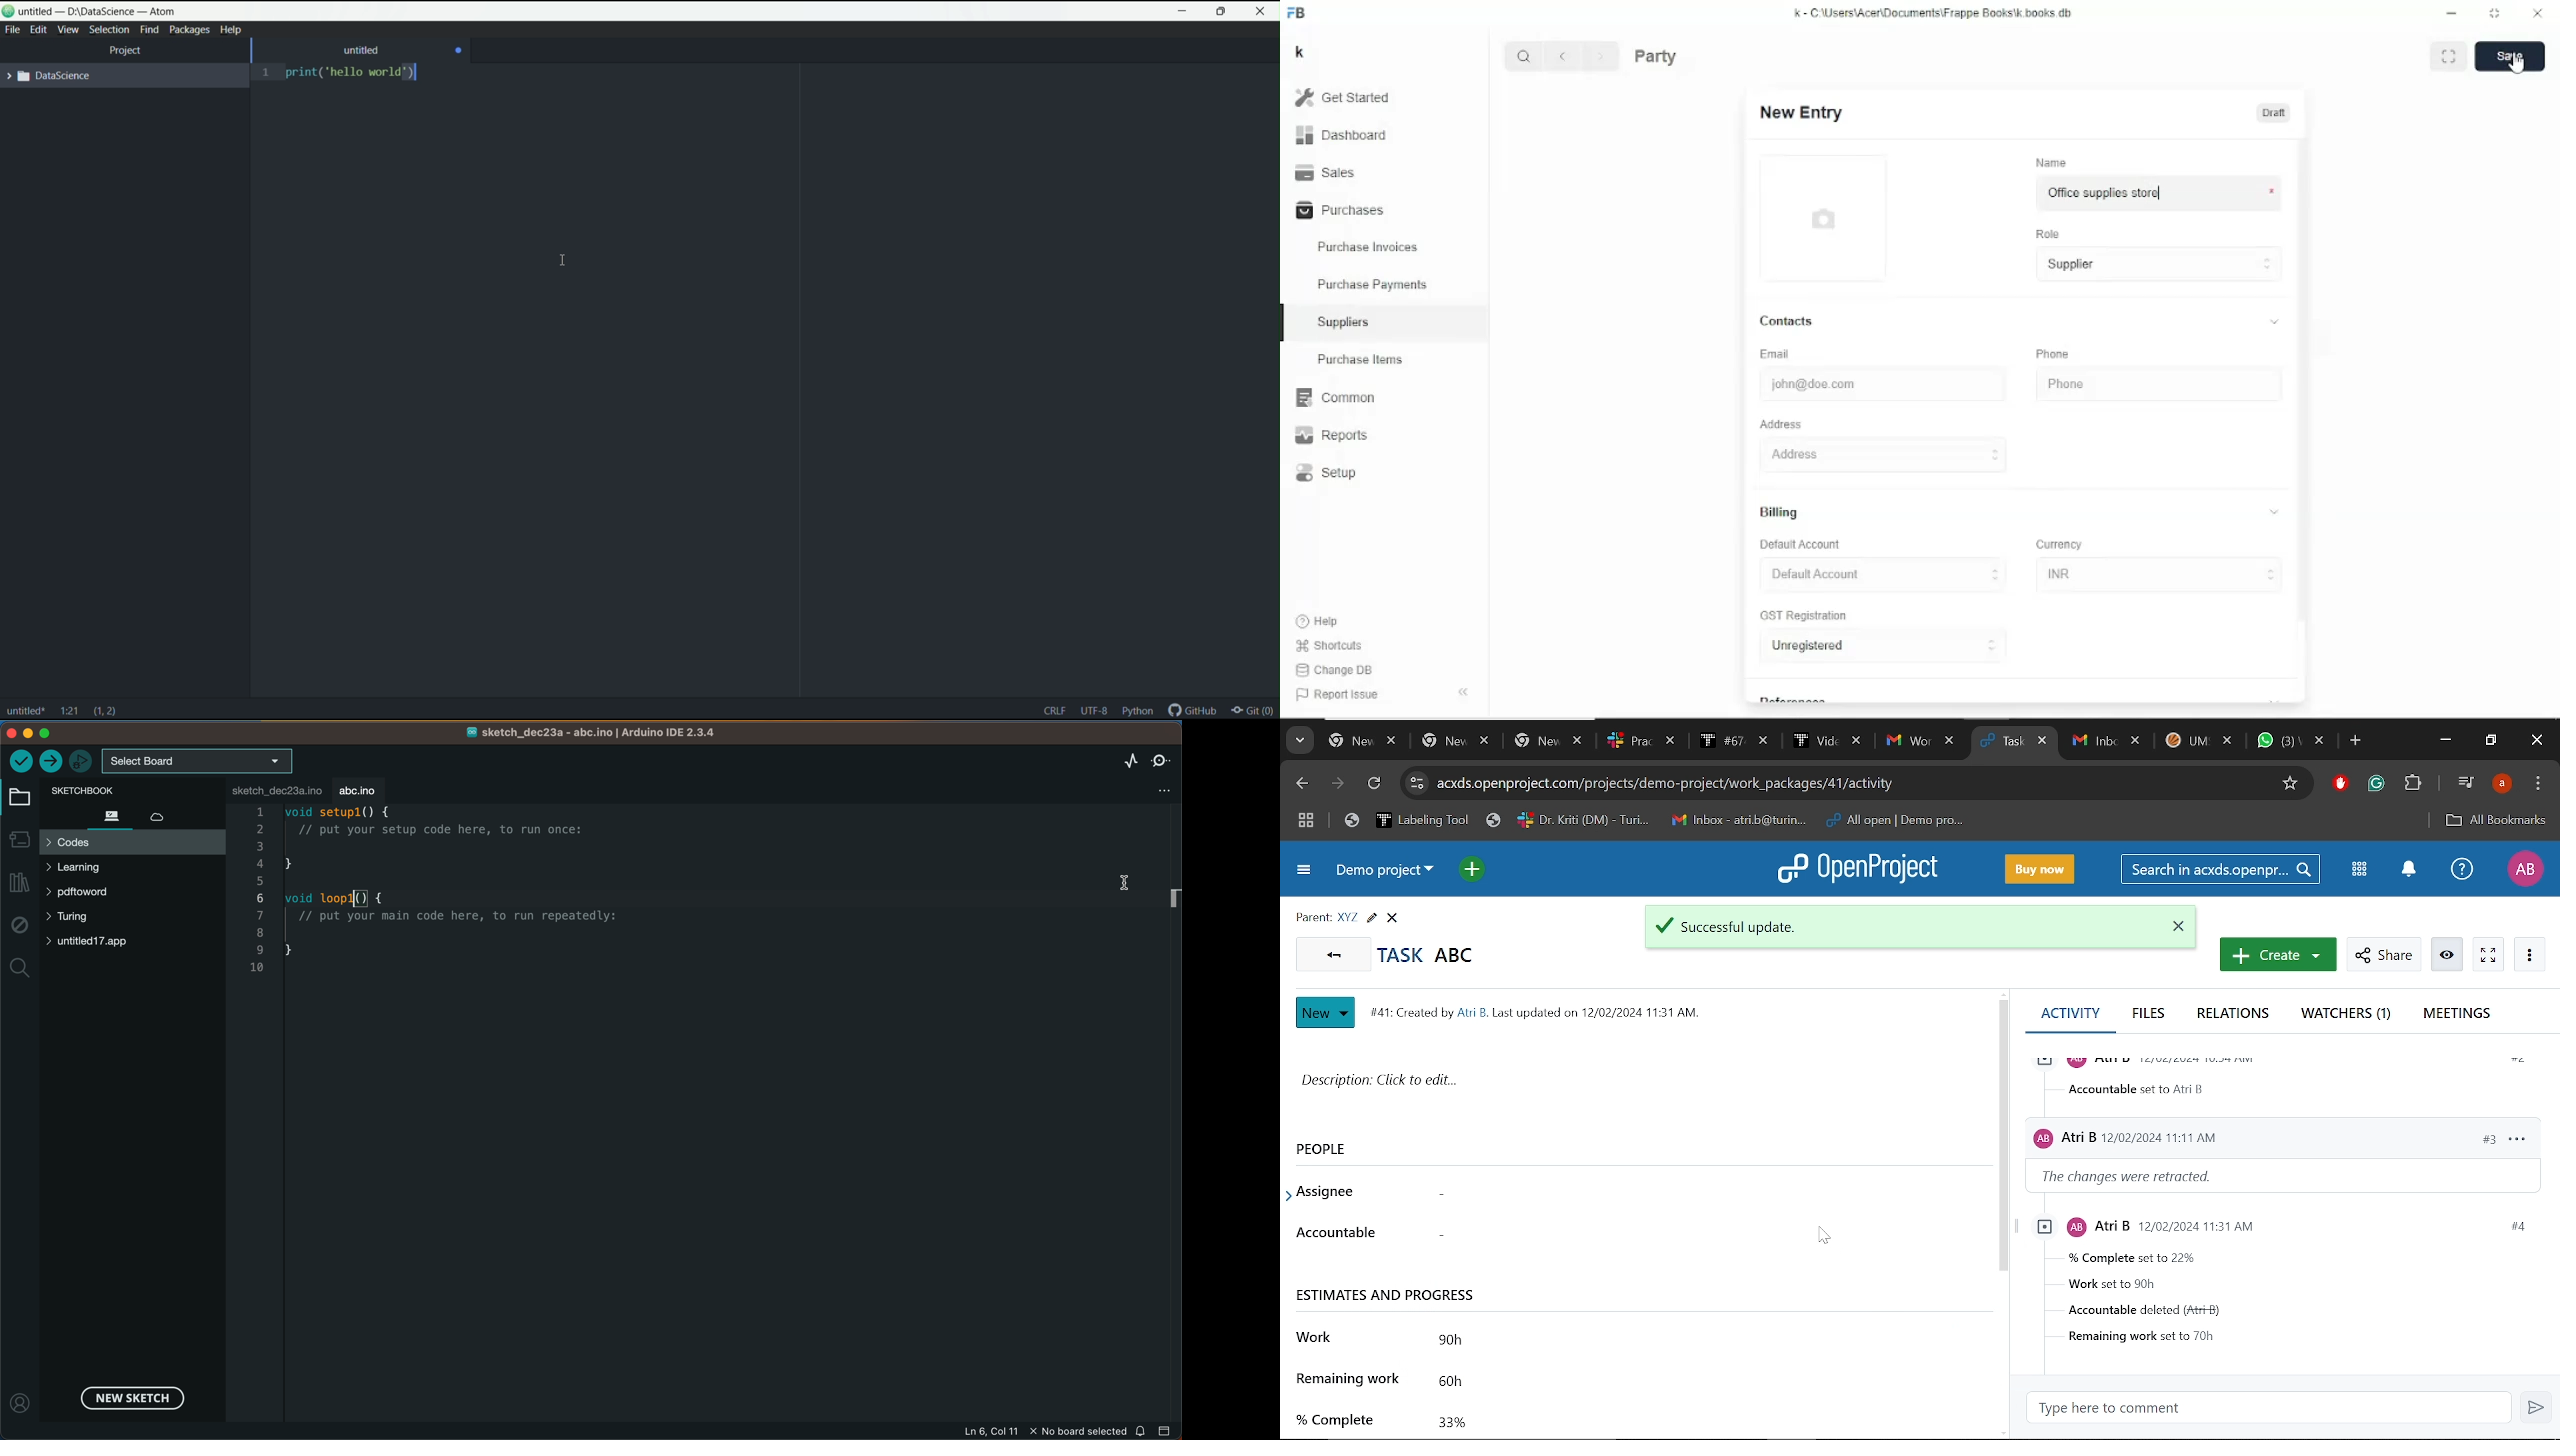 This screenshot has height=1456, width=2576. I want to click on Task infromstions, so click(2285, 1281).